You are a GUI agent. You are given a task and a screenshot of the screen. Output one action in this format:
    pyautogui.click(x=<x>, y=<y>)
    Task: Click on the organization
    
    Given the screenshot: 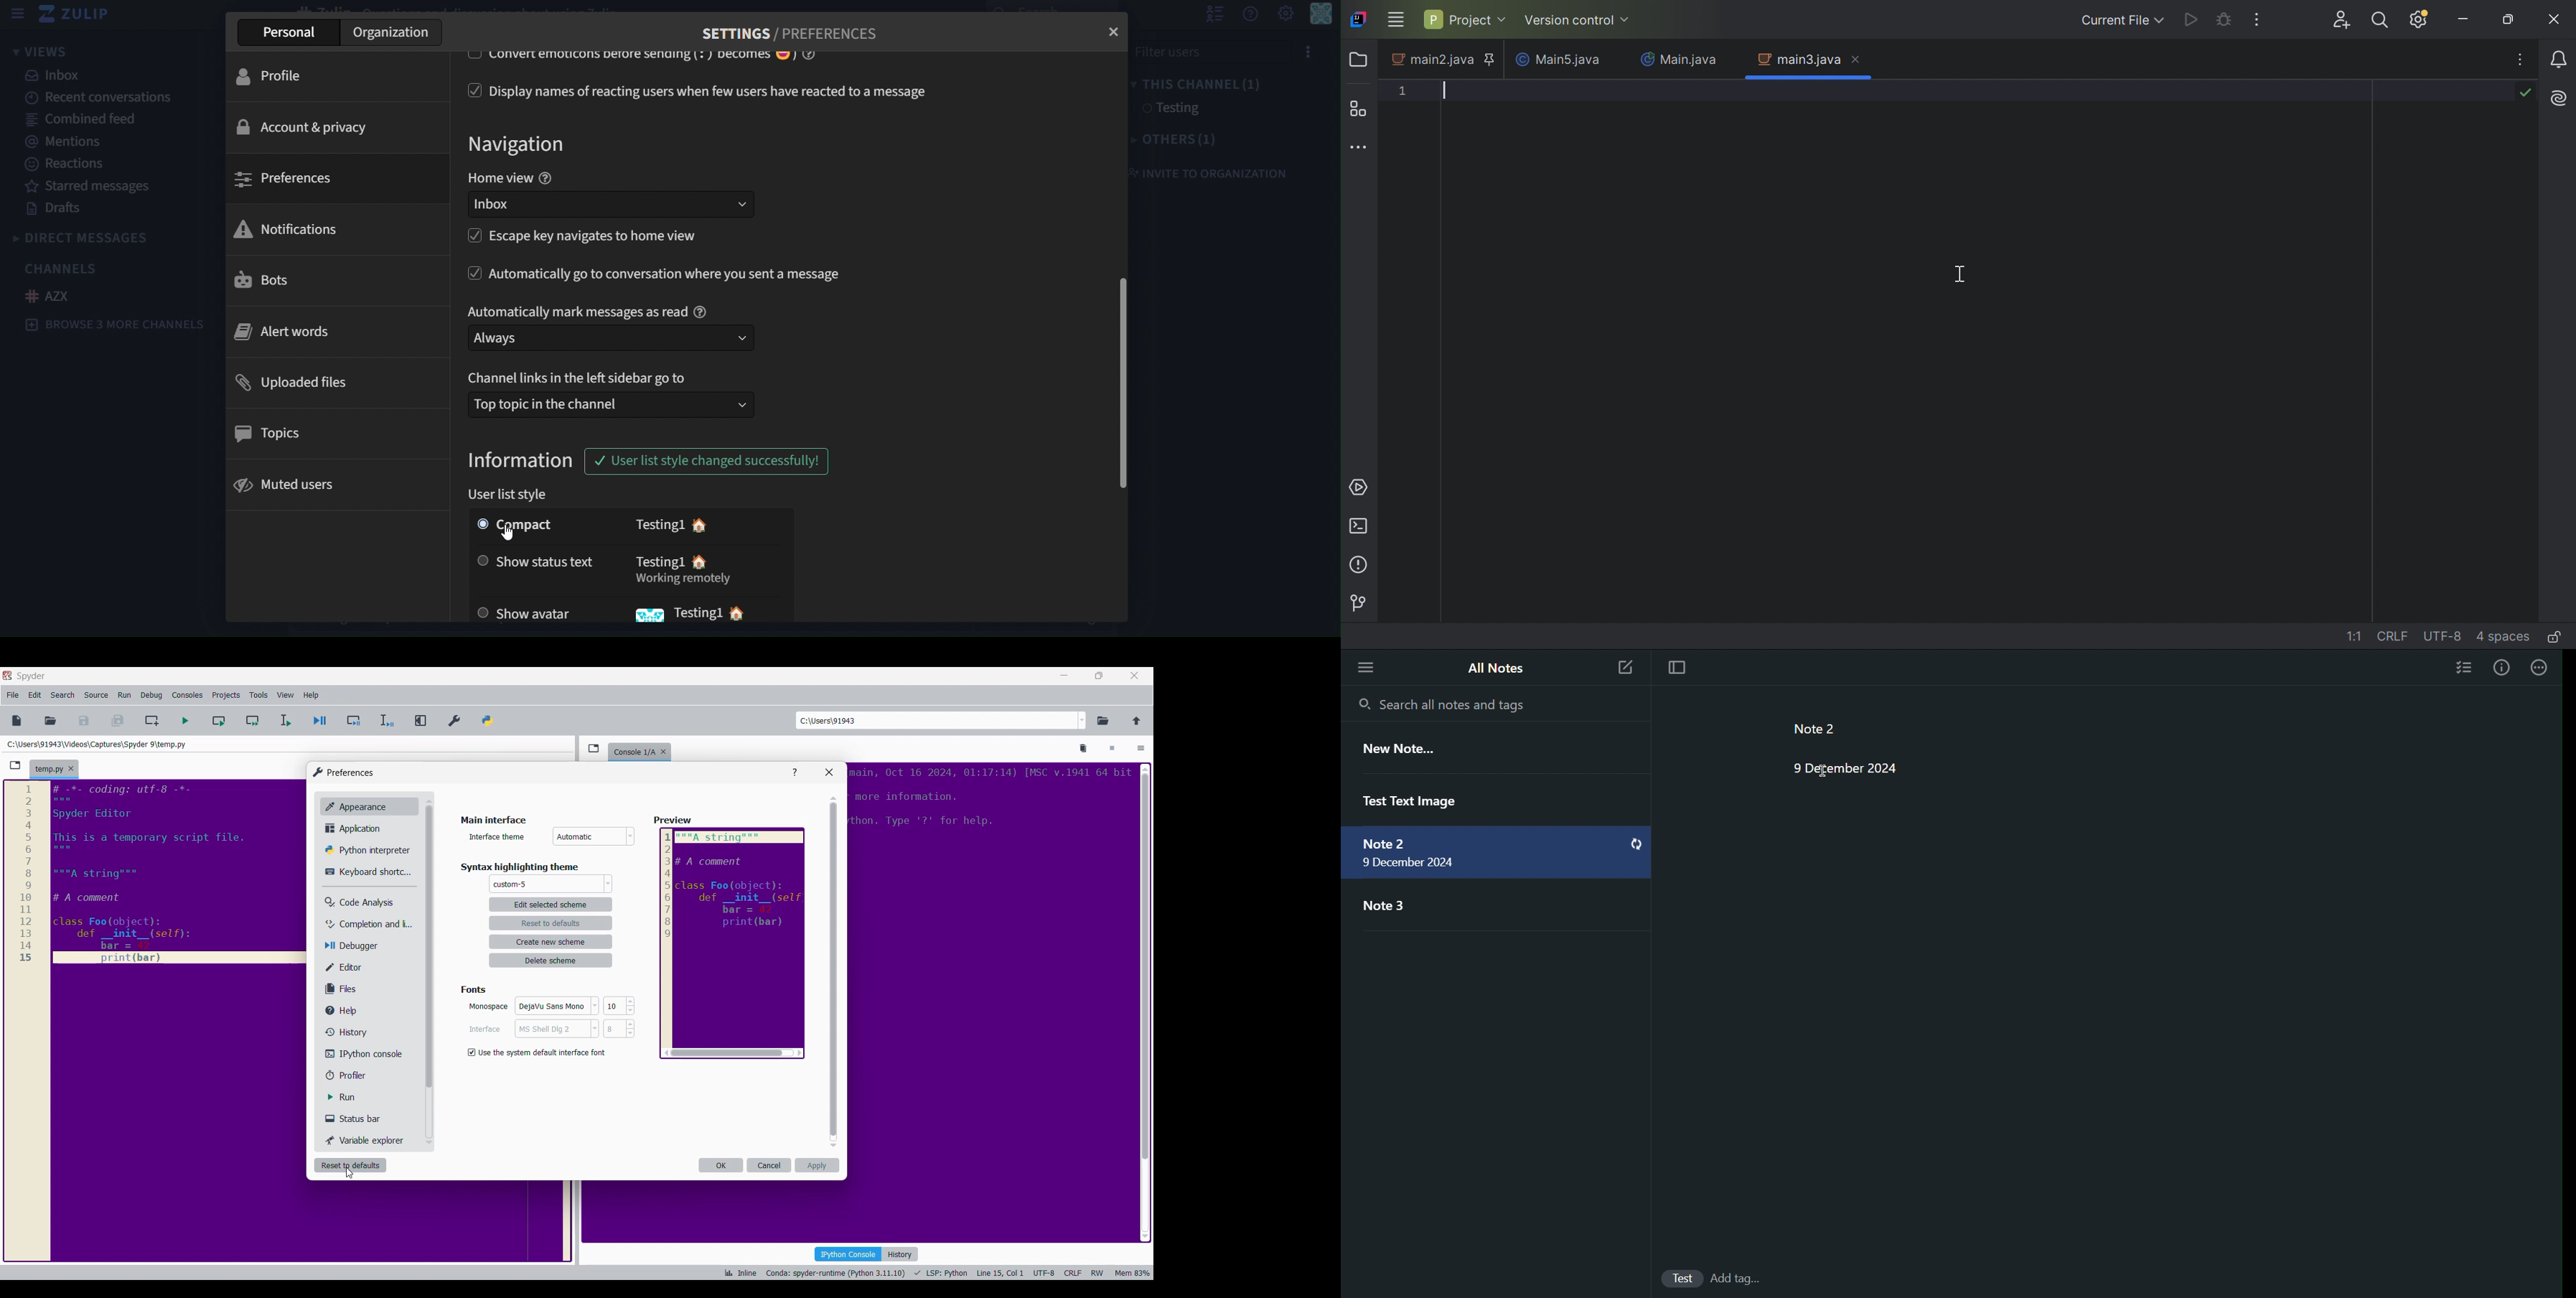 What is the action you would take?
    pyautogui.click(x=395, y=35)
    